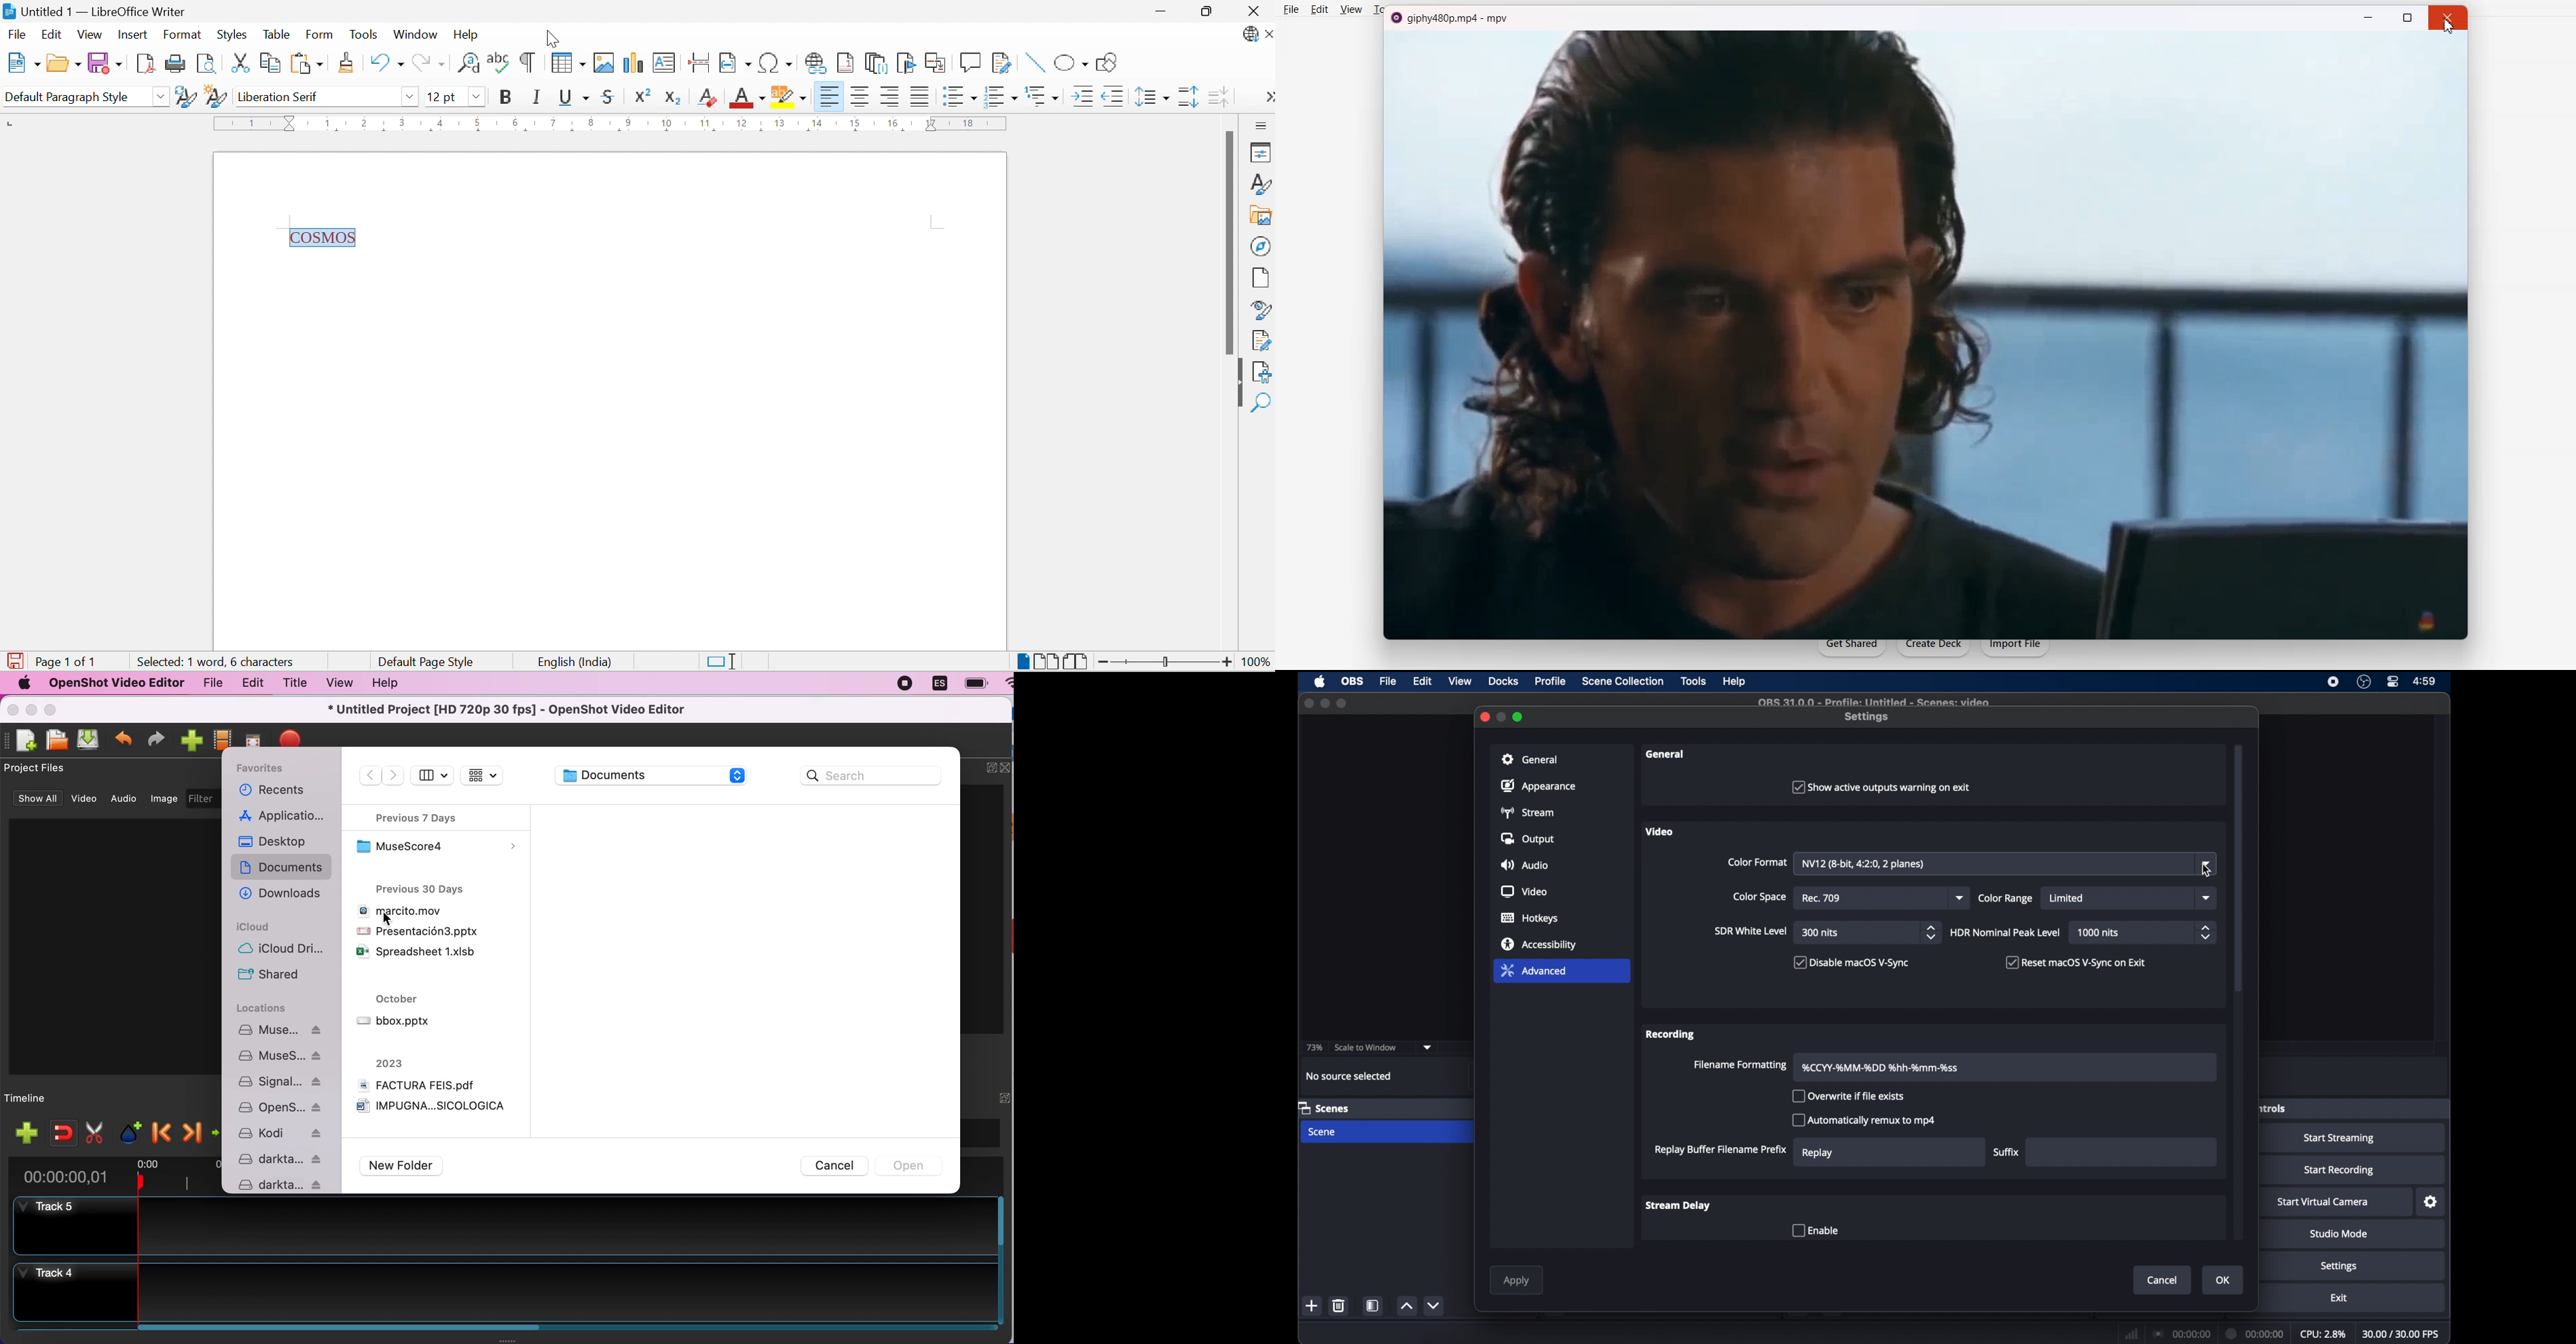 Image resolution: width=2576 pixels, height=1344 pixels. What do you see at coordinates (817, 125) in the screenshot?
I see `14` at bounding box center [817, 125].